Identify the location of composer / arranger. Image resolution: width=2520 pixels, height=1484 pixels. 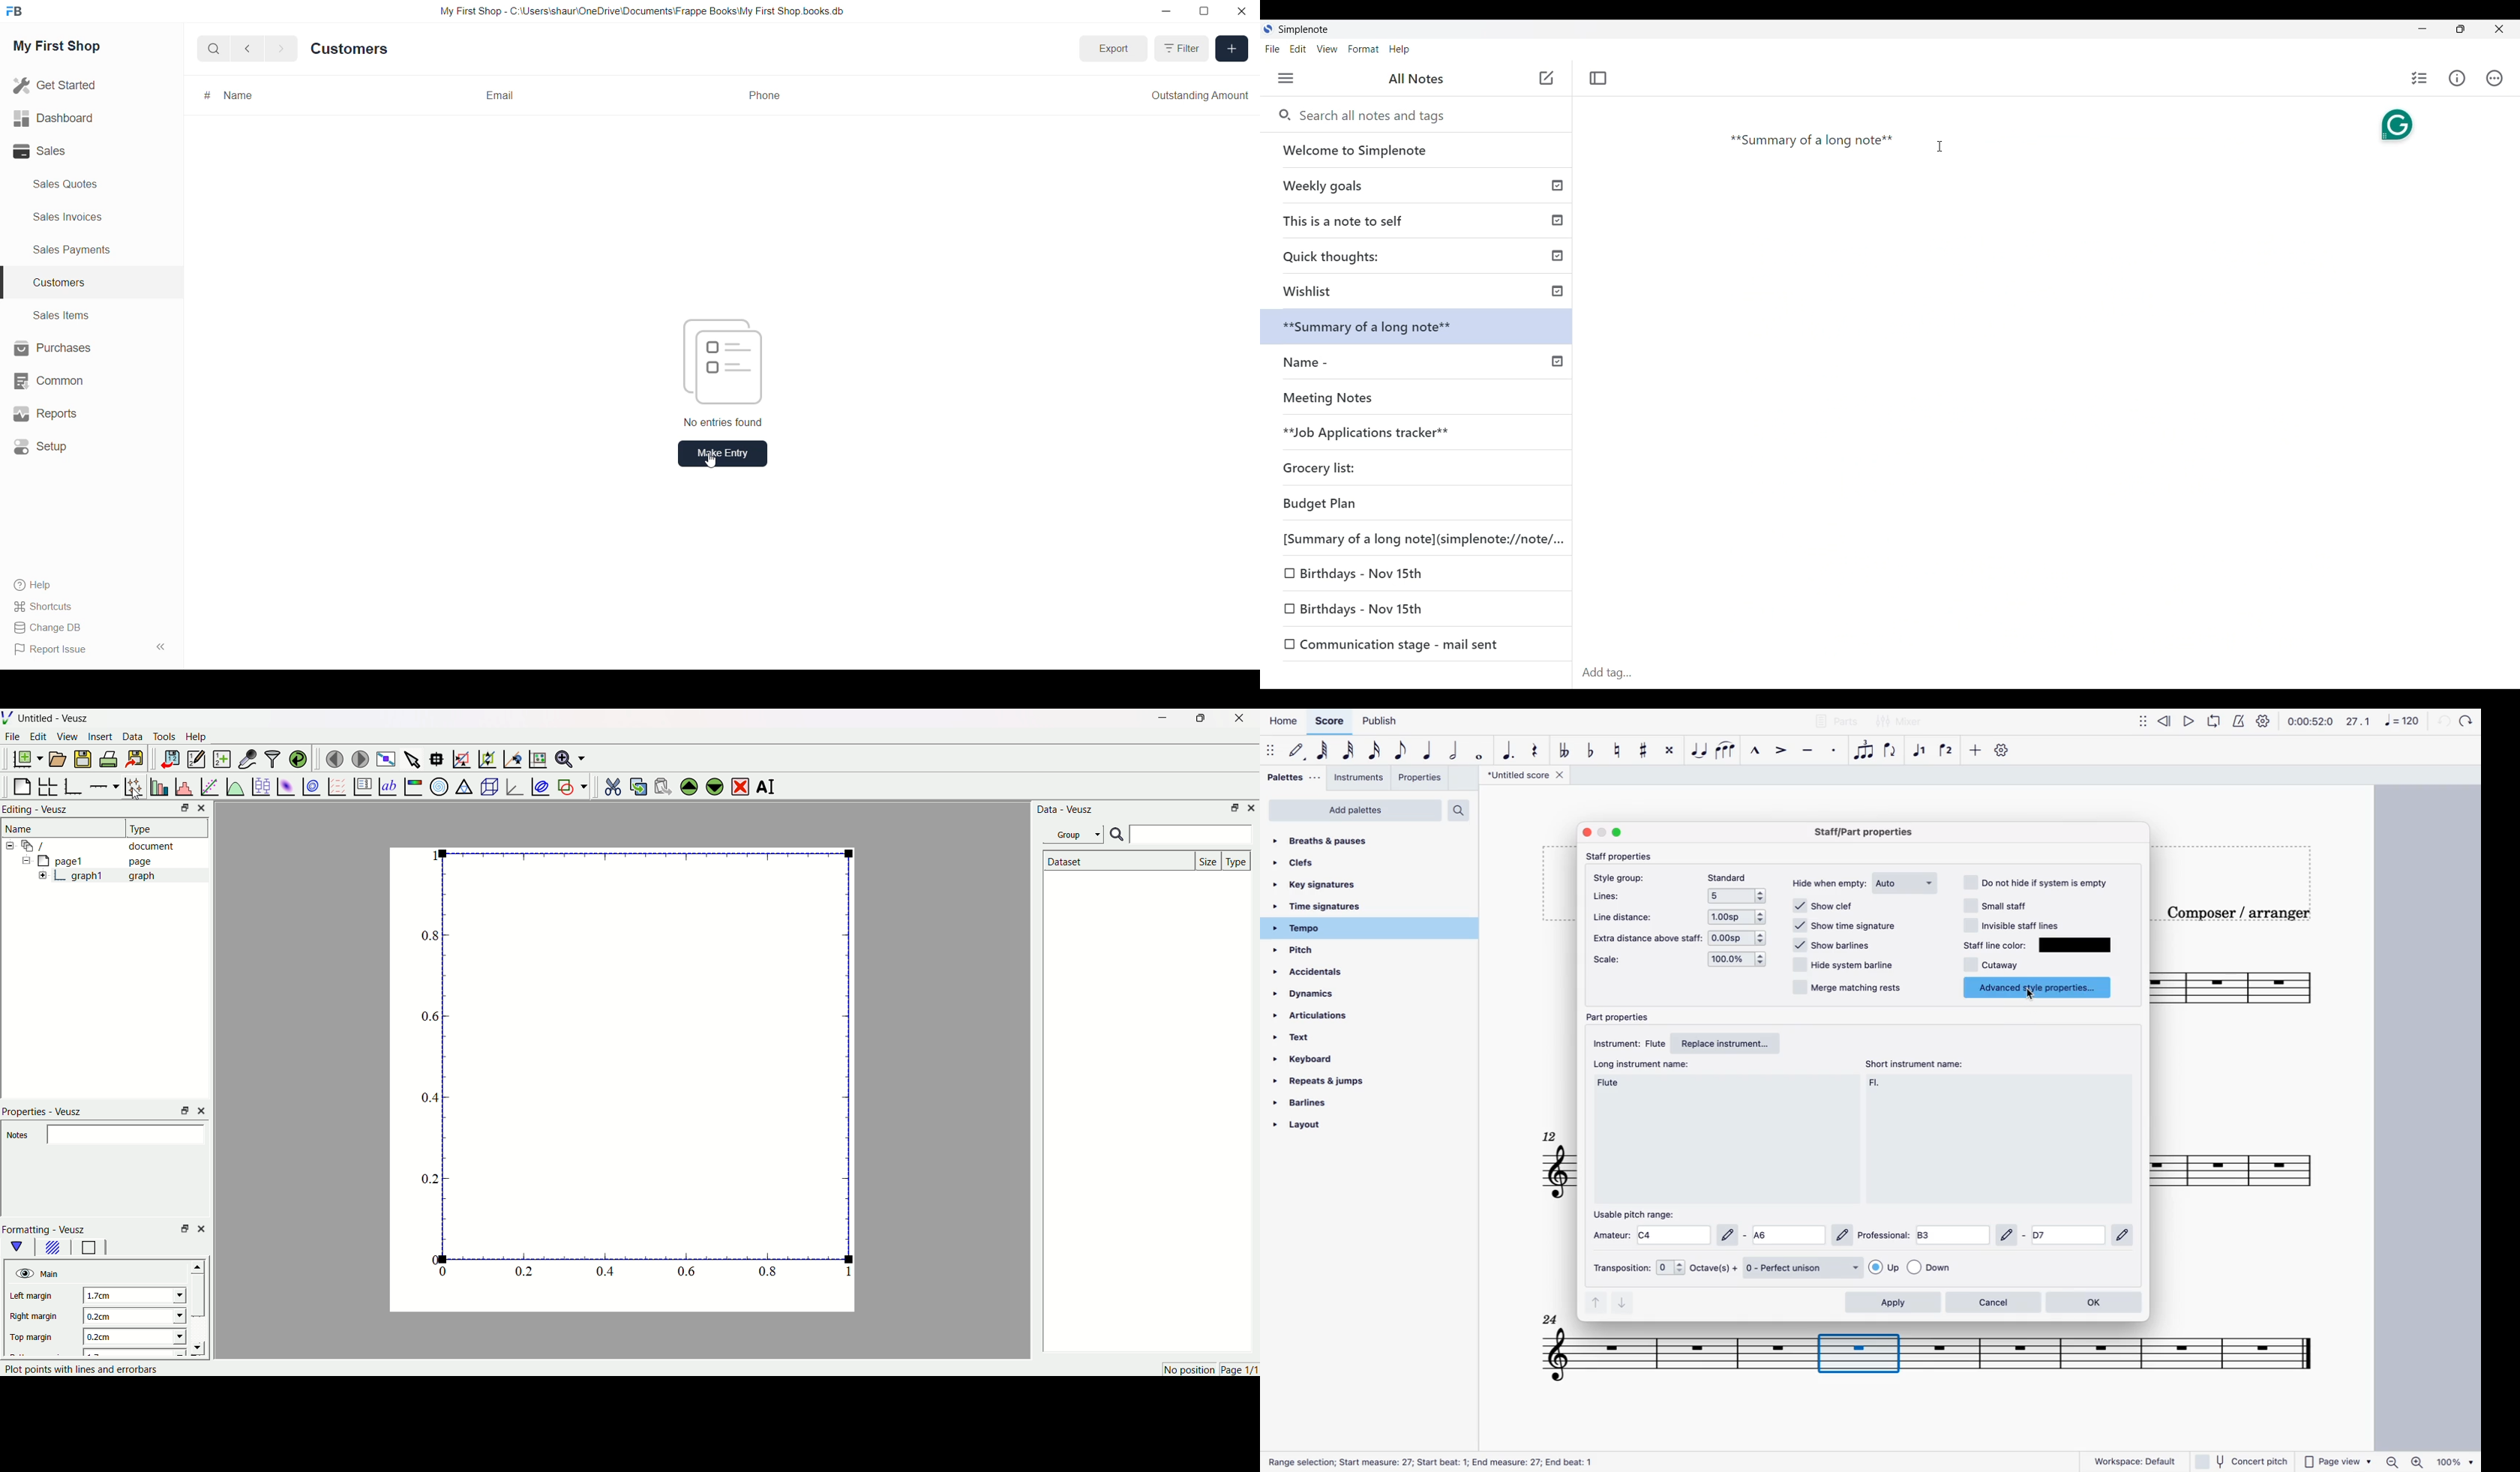
(2231, 911).